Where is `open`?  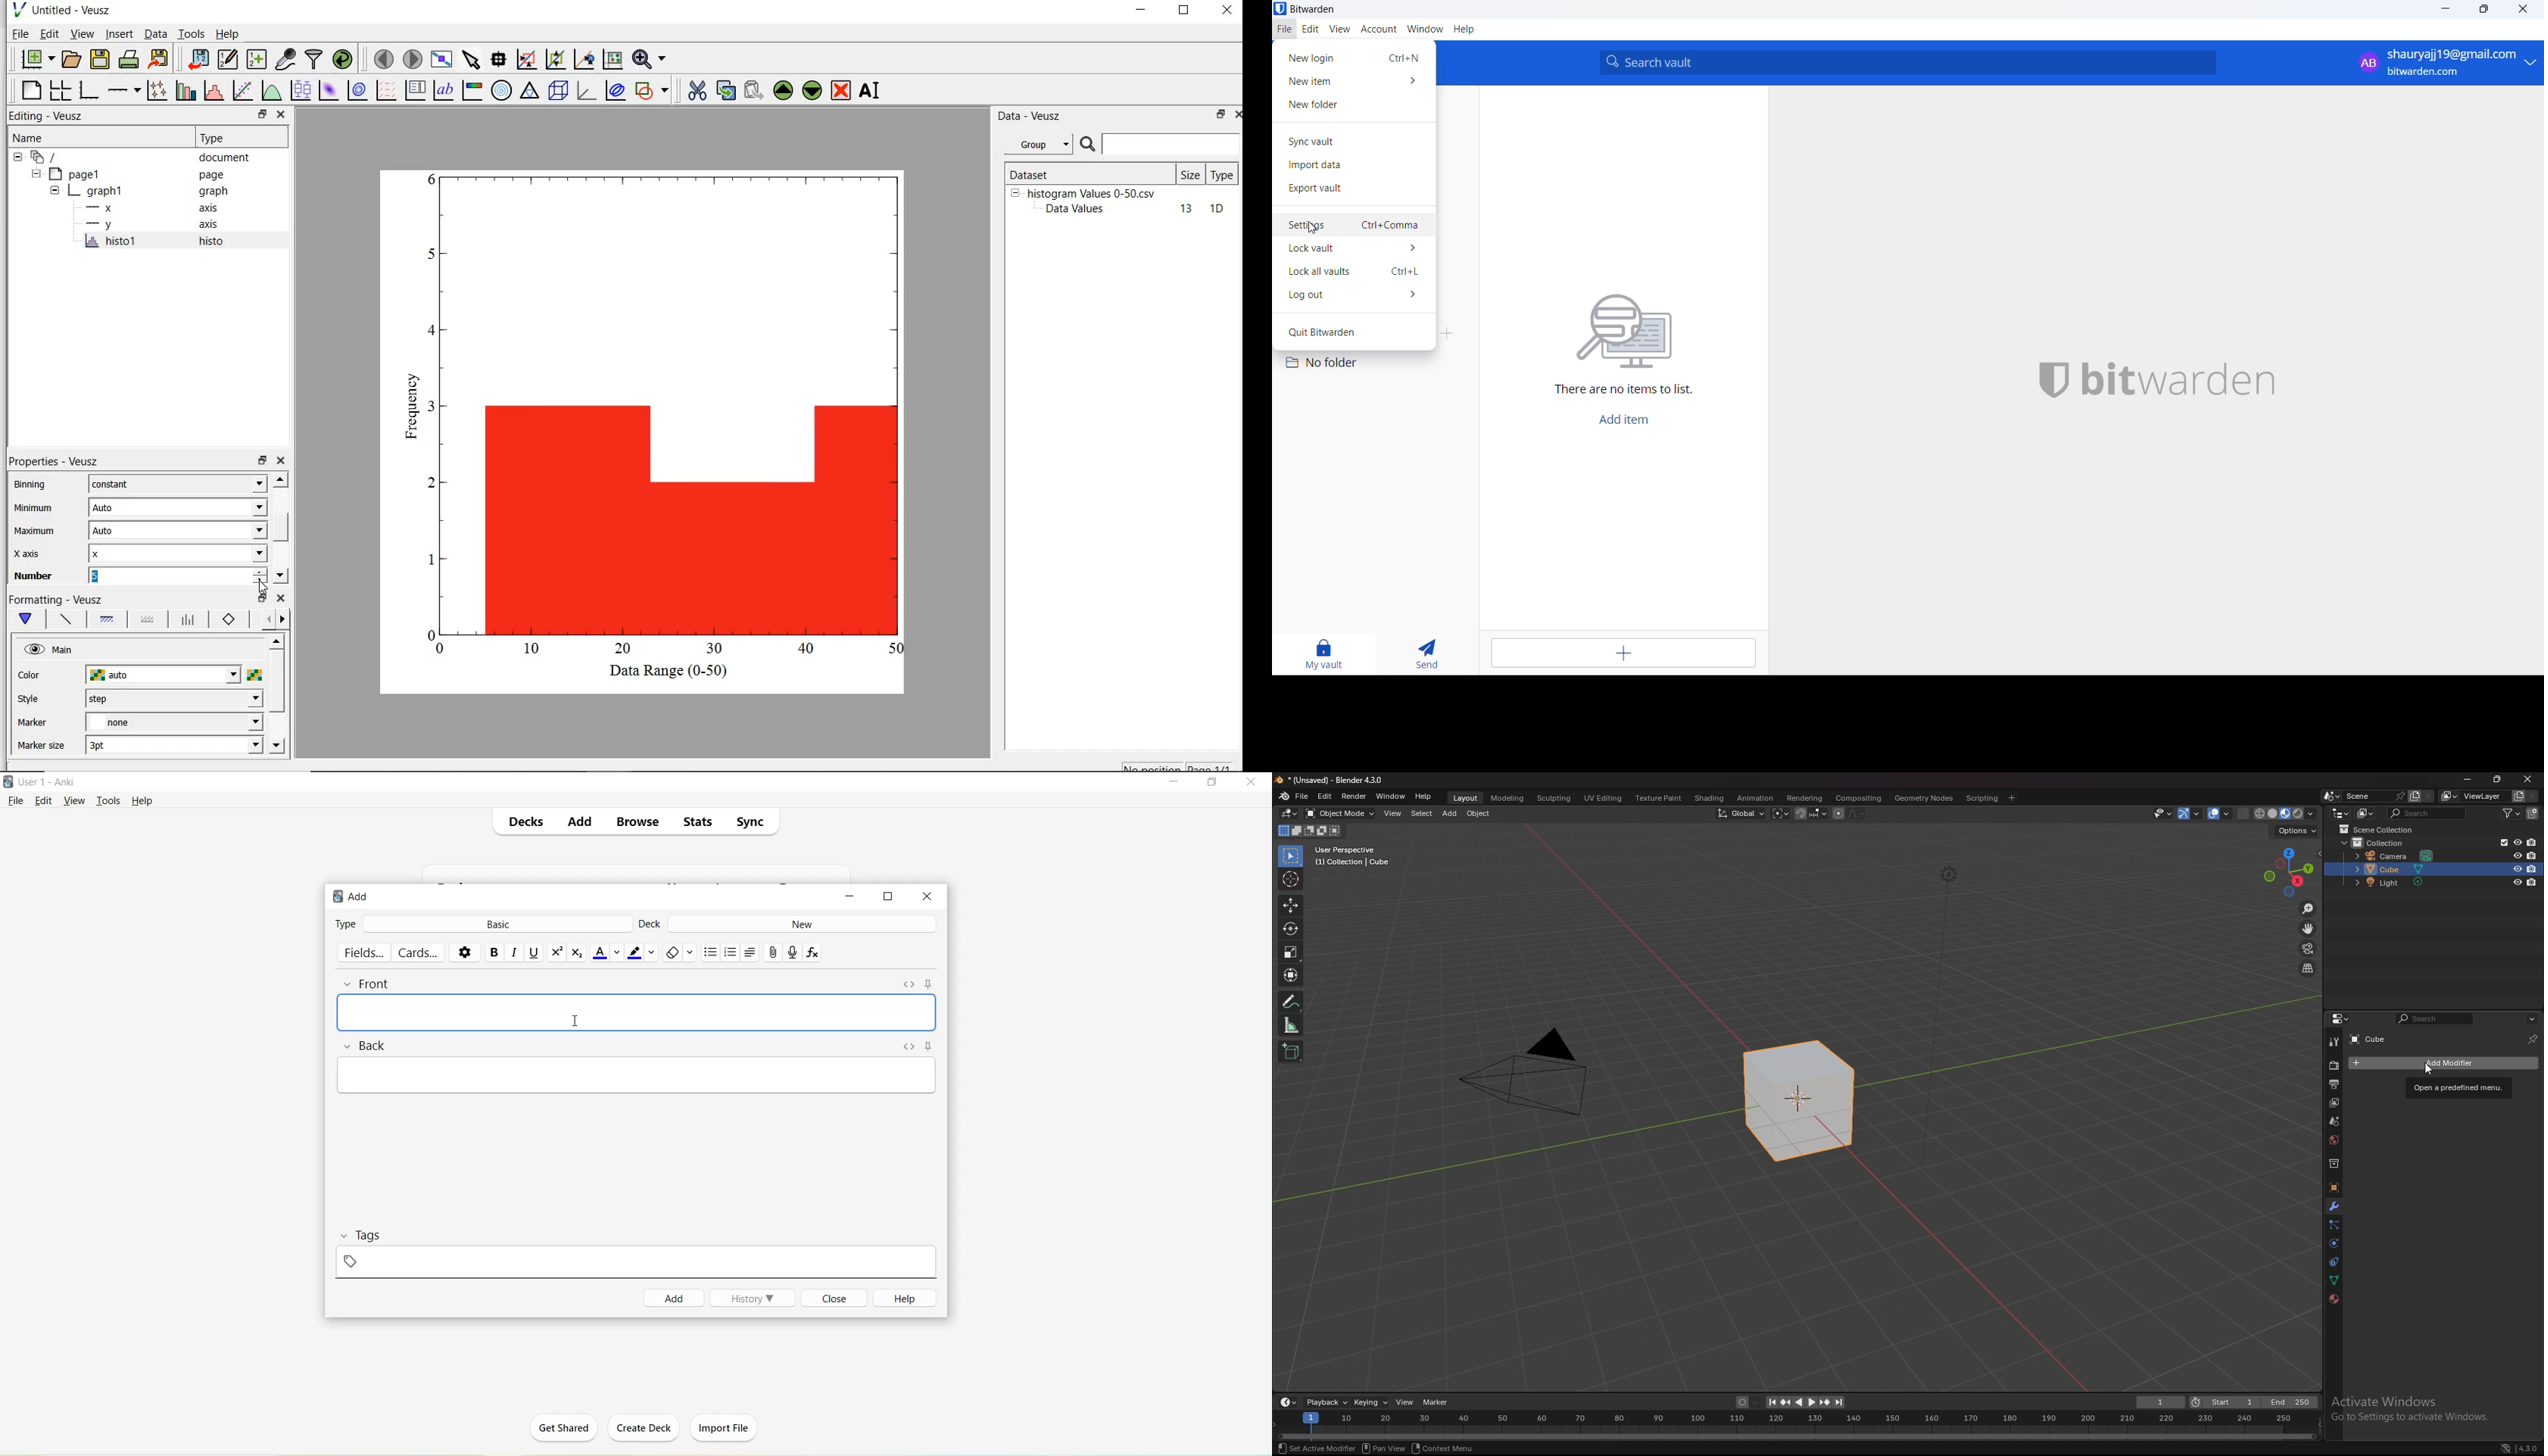 open is located at coordinates (73, 58).